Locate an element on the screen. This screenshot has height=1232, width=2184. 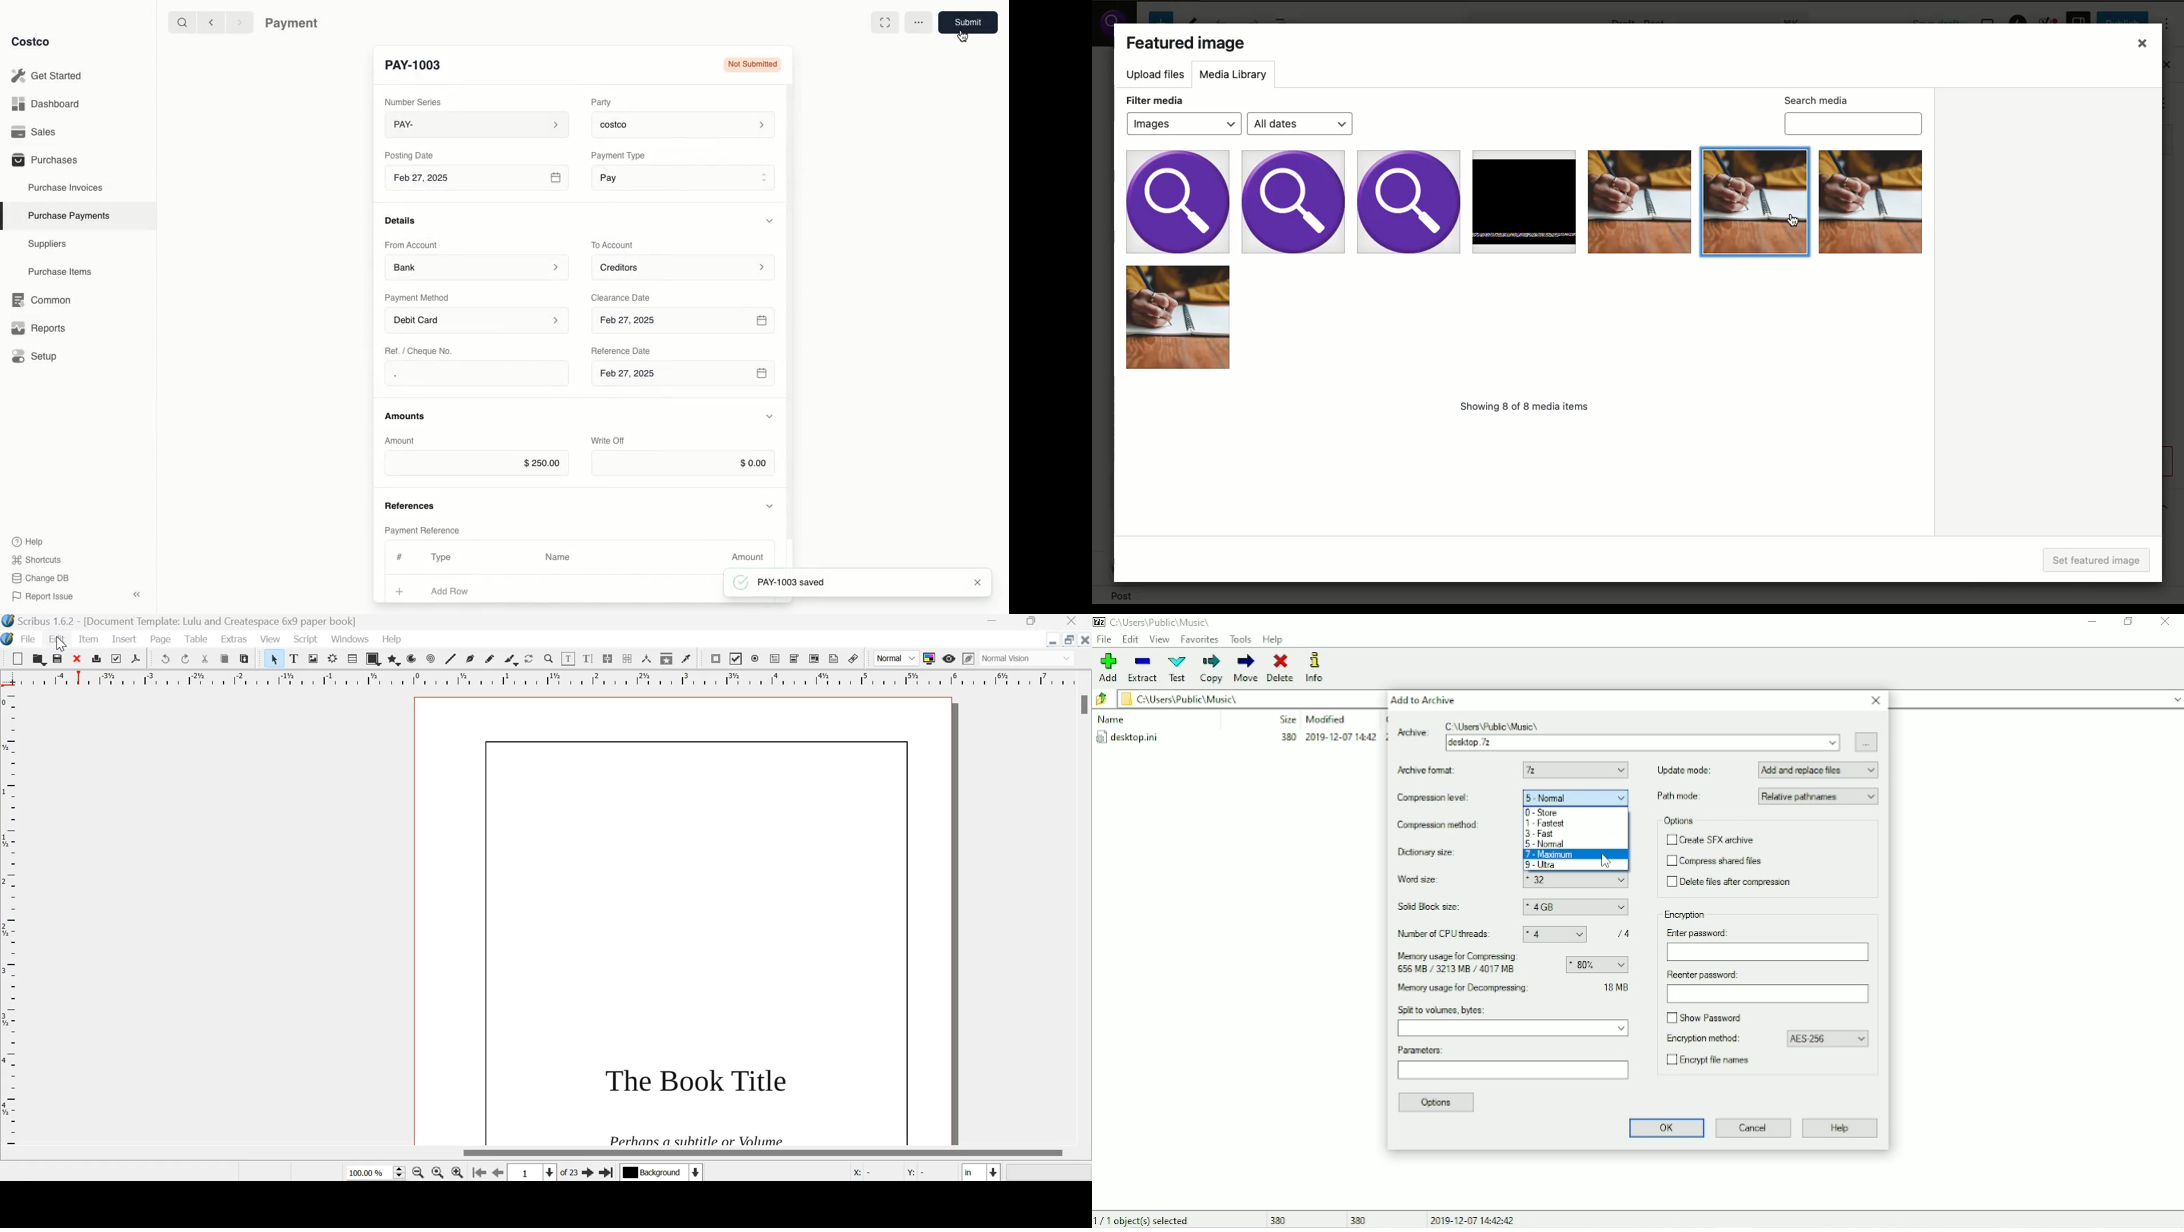
Party is located at coordinates (604, 102).